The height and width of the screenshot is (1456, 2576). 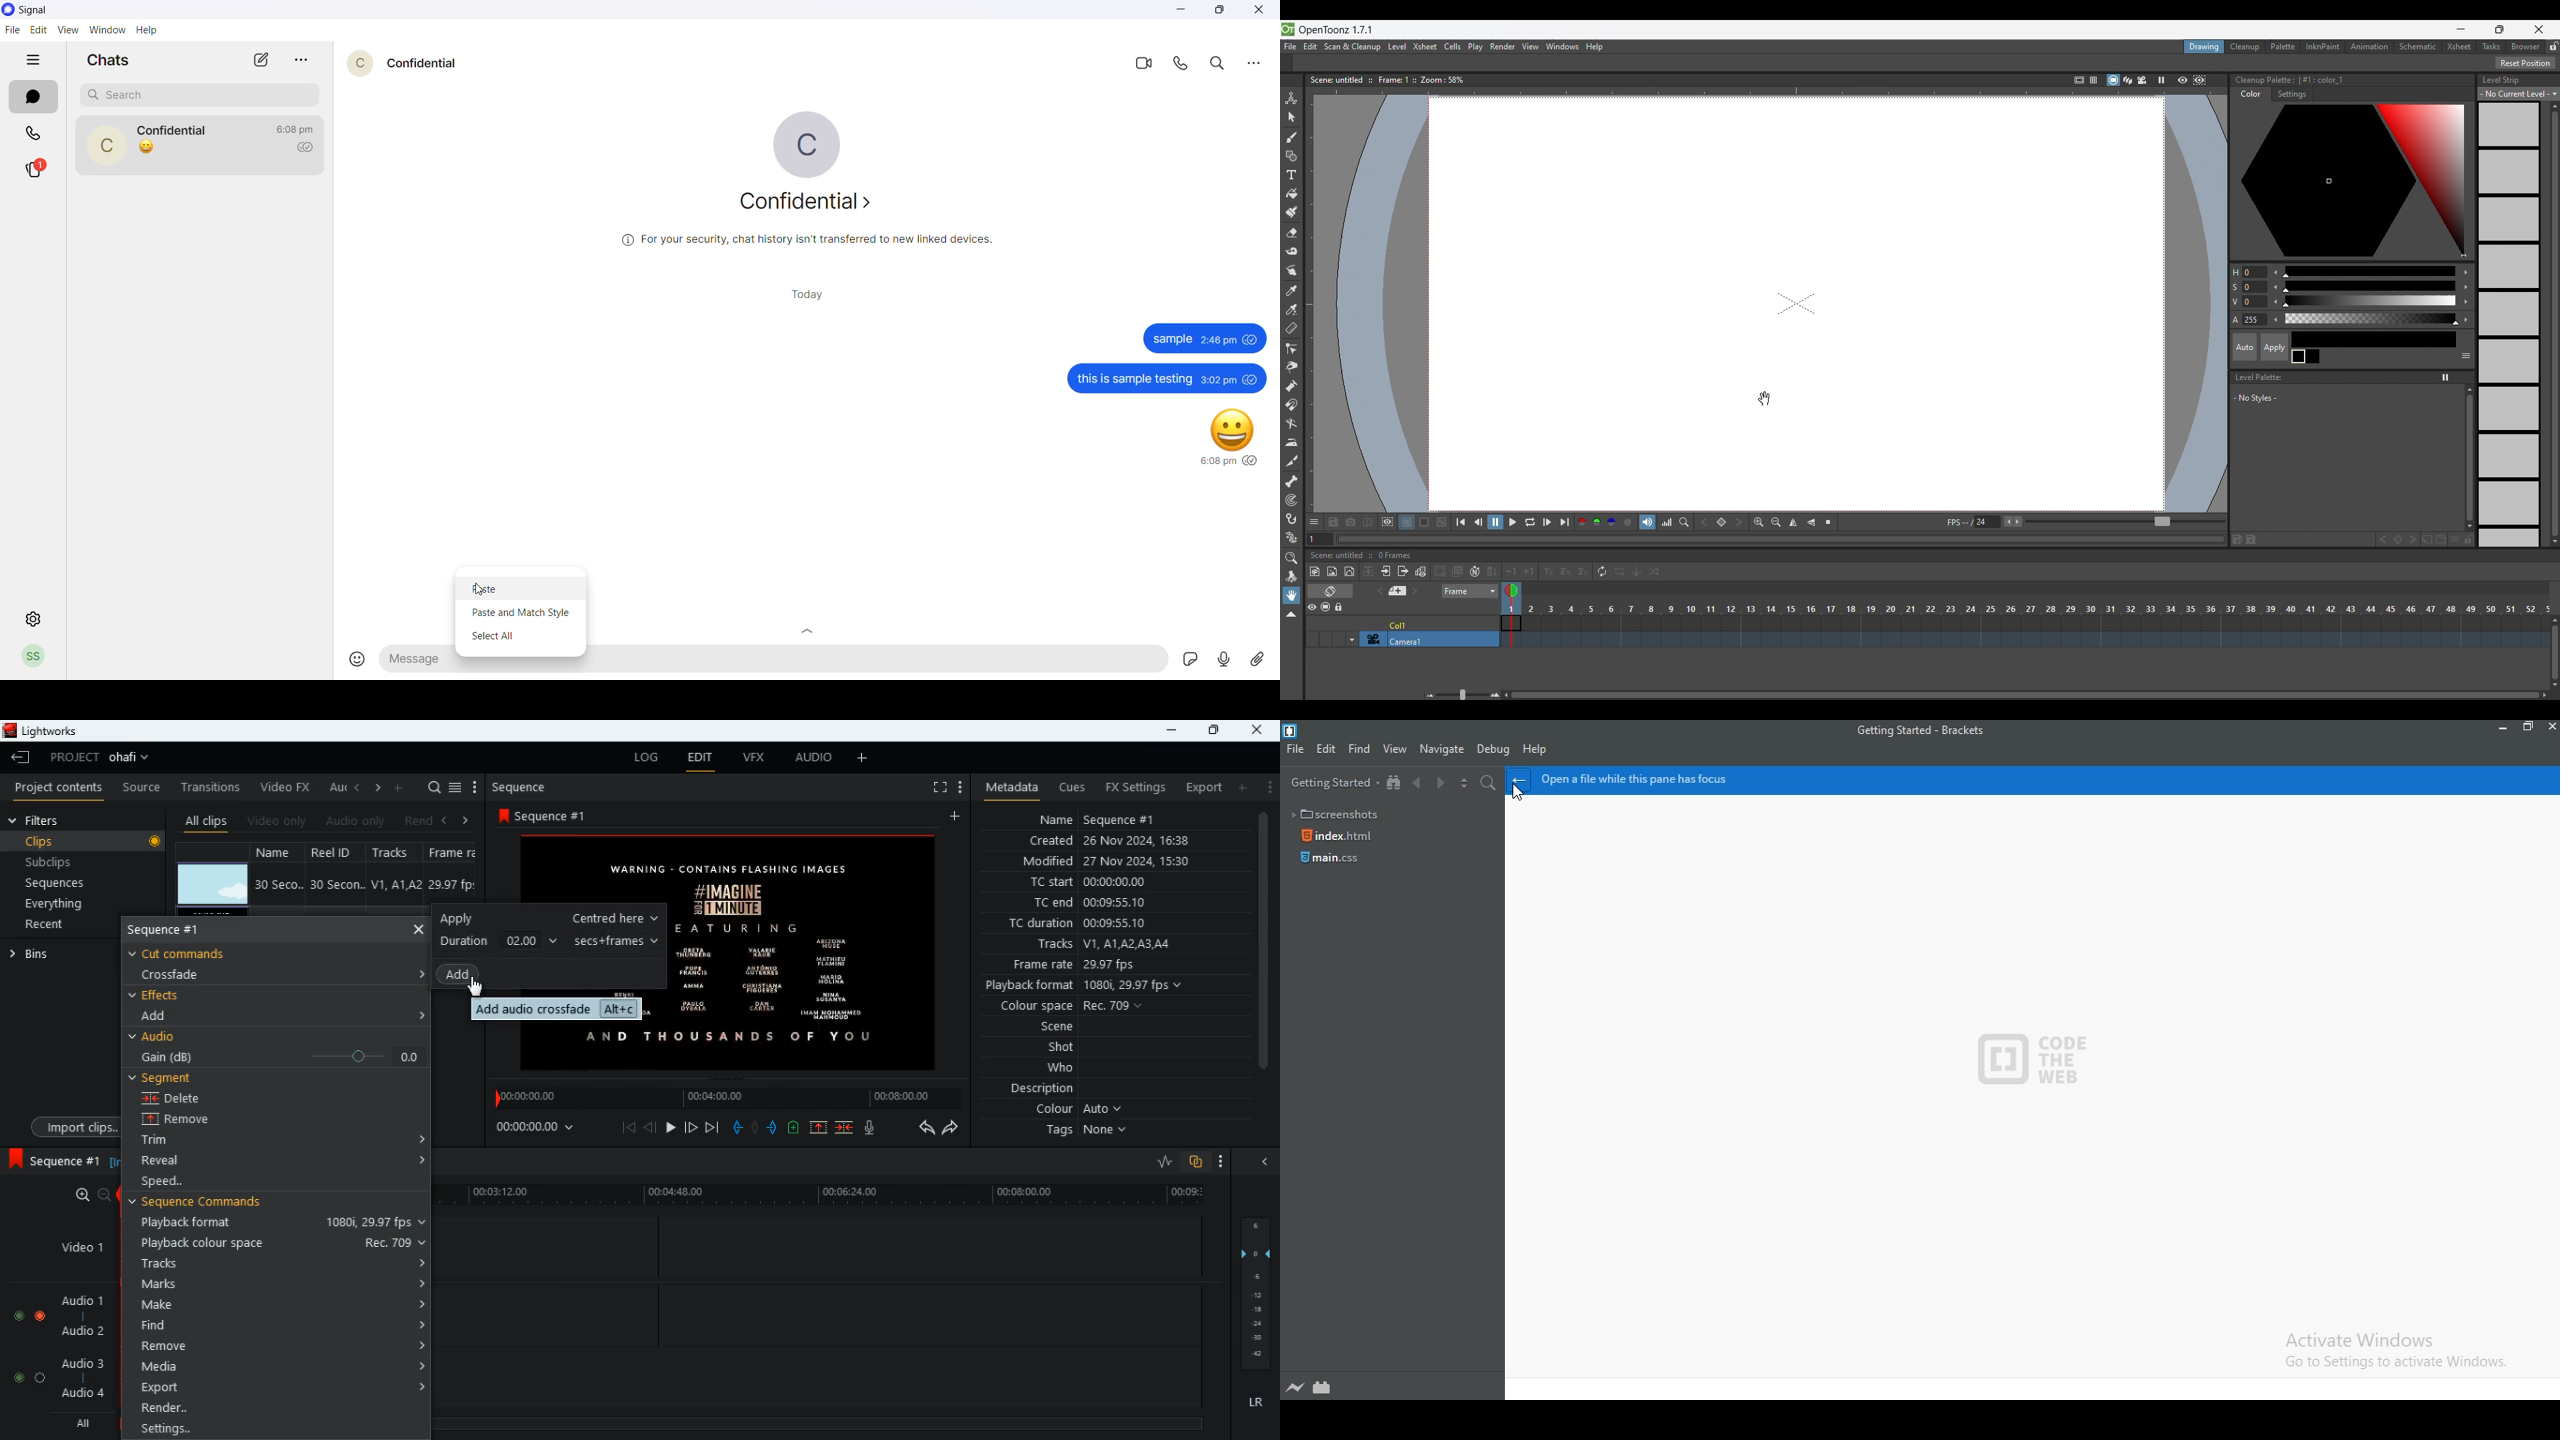 I want to click on contact profile picture, so click(x=362, y=67).